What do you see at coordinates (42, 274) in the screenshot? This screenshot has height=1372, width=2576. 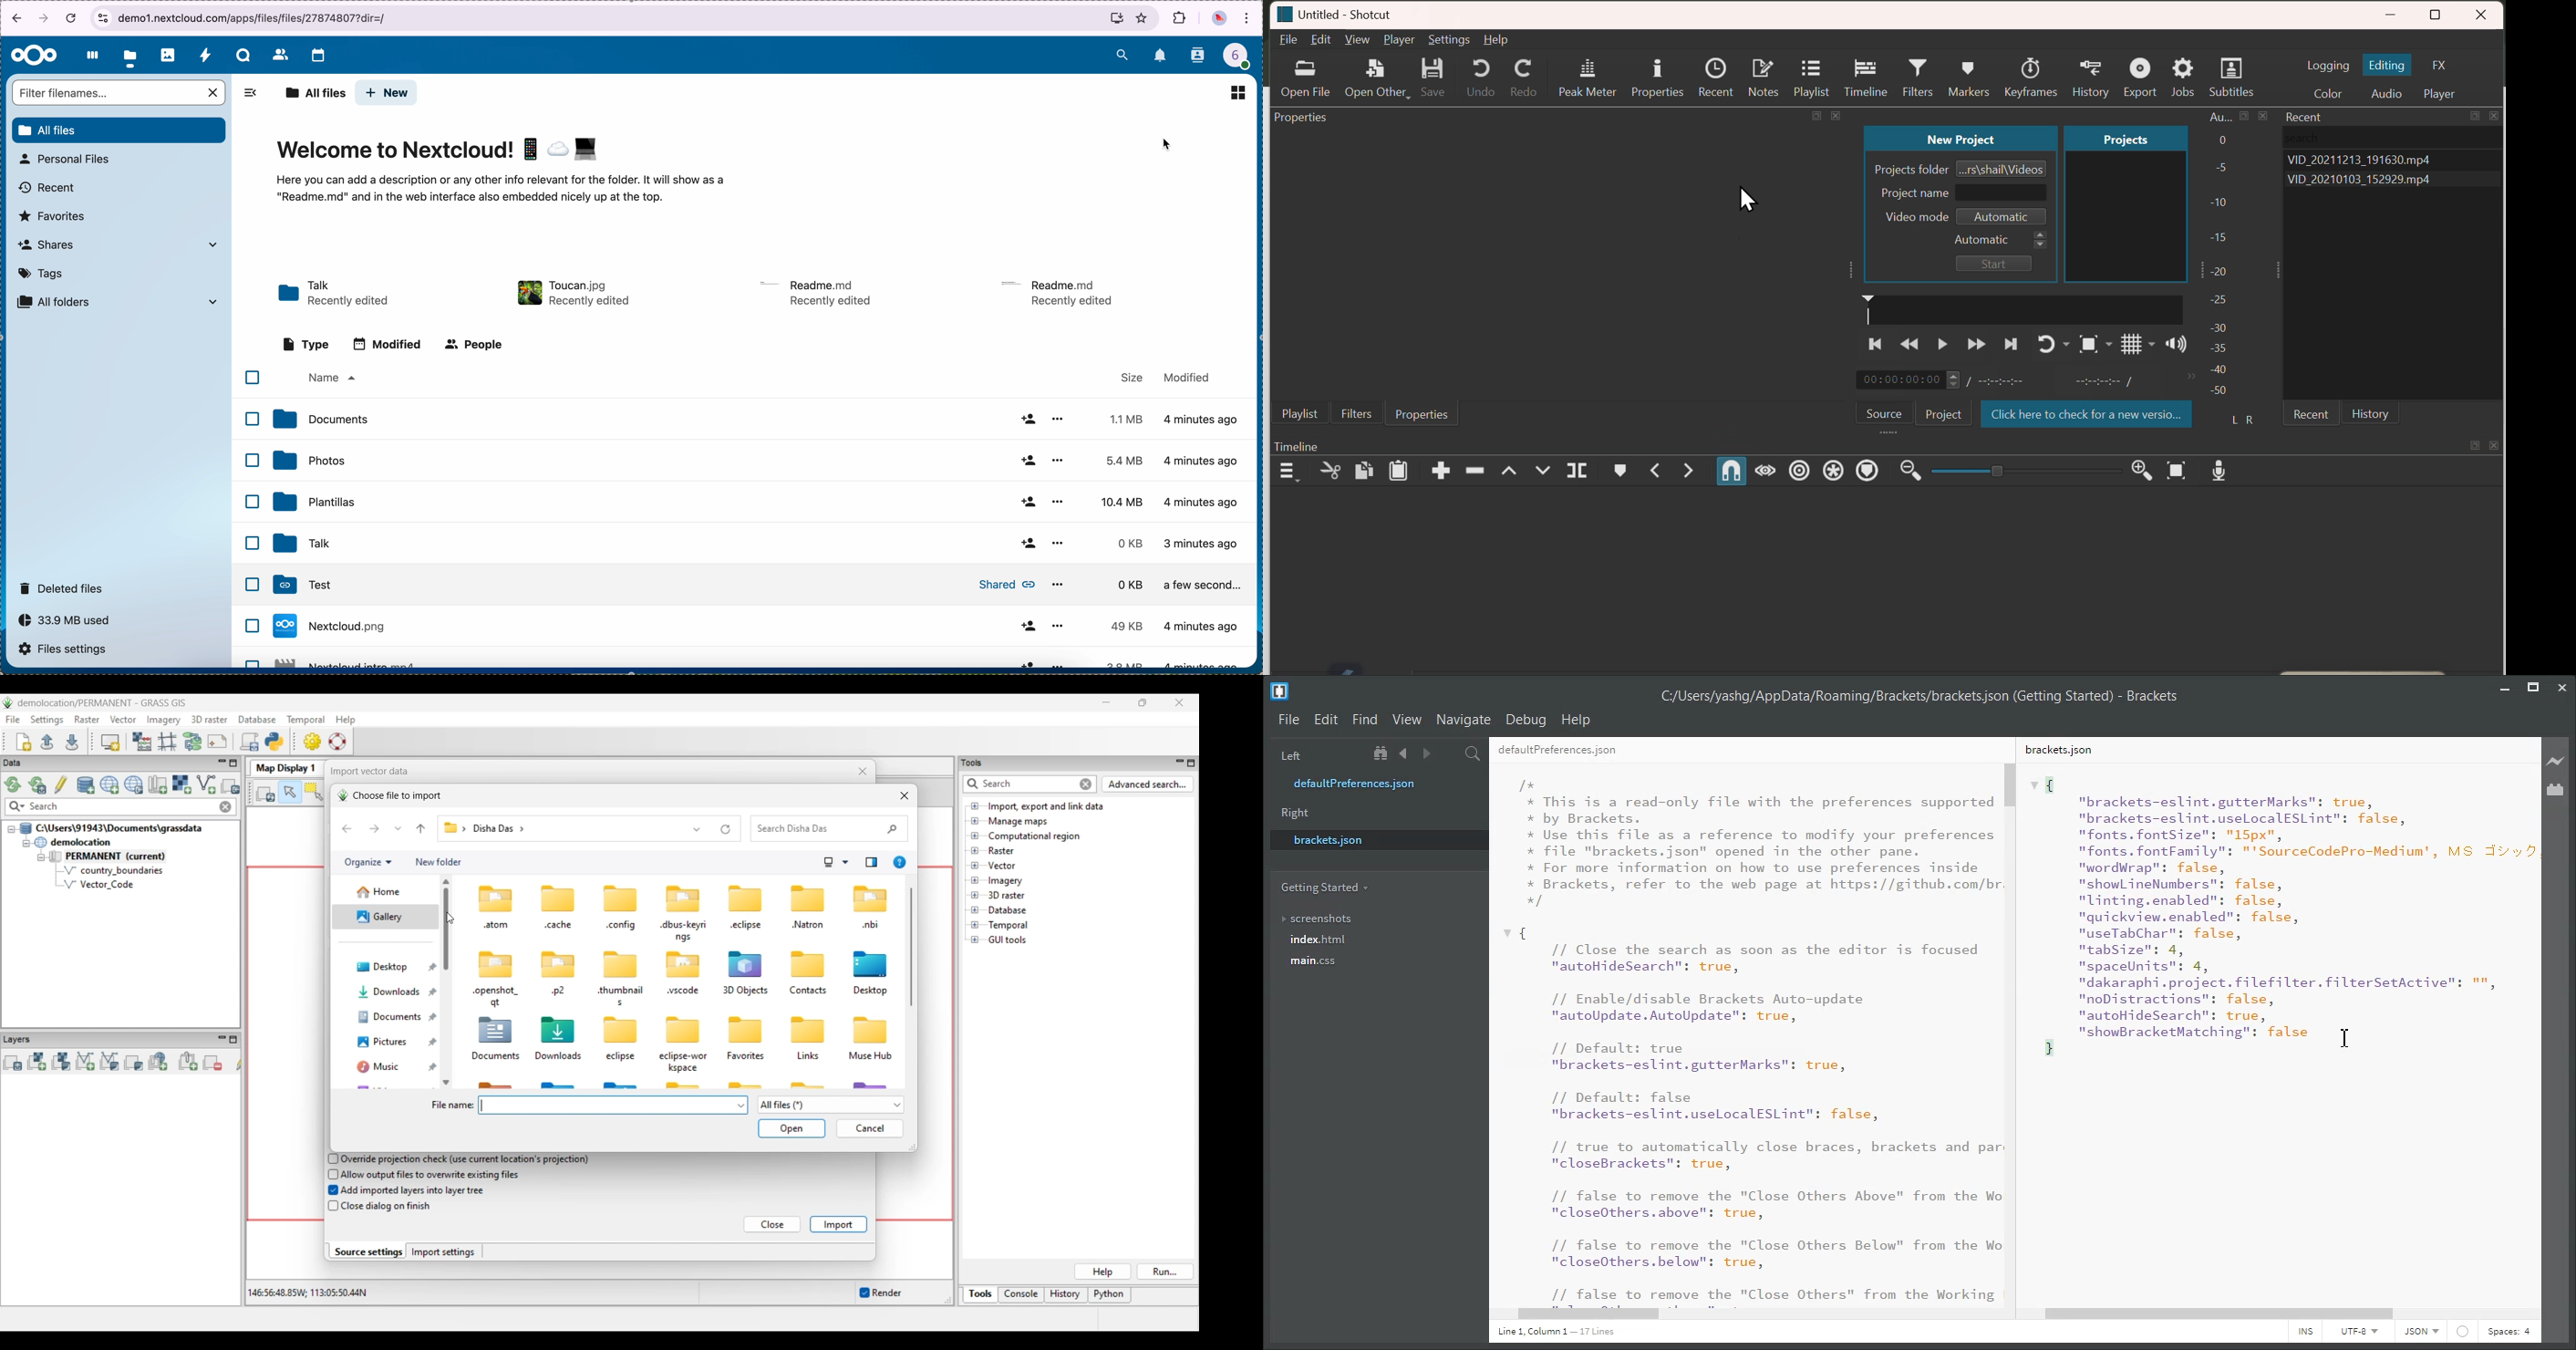 I see `tags` at bounding box center [42, 274].